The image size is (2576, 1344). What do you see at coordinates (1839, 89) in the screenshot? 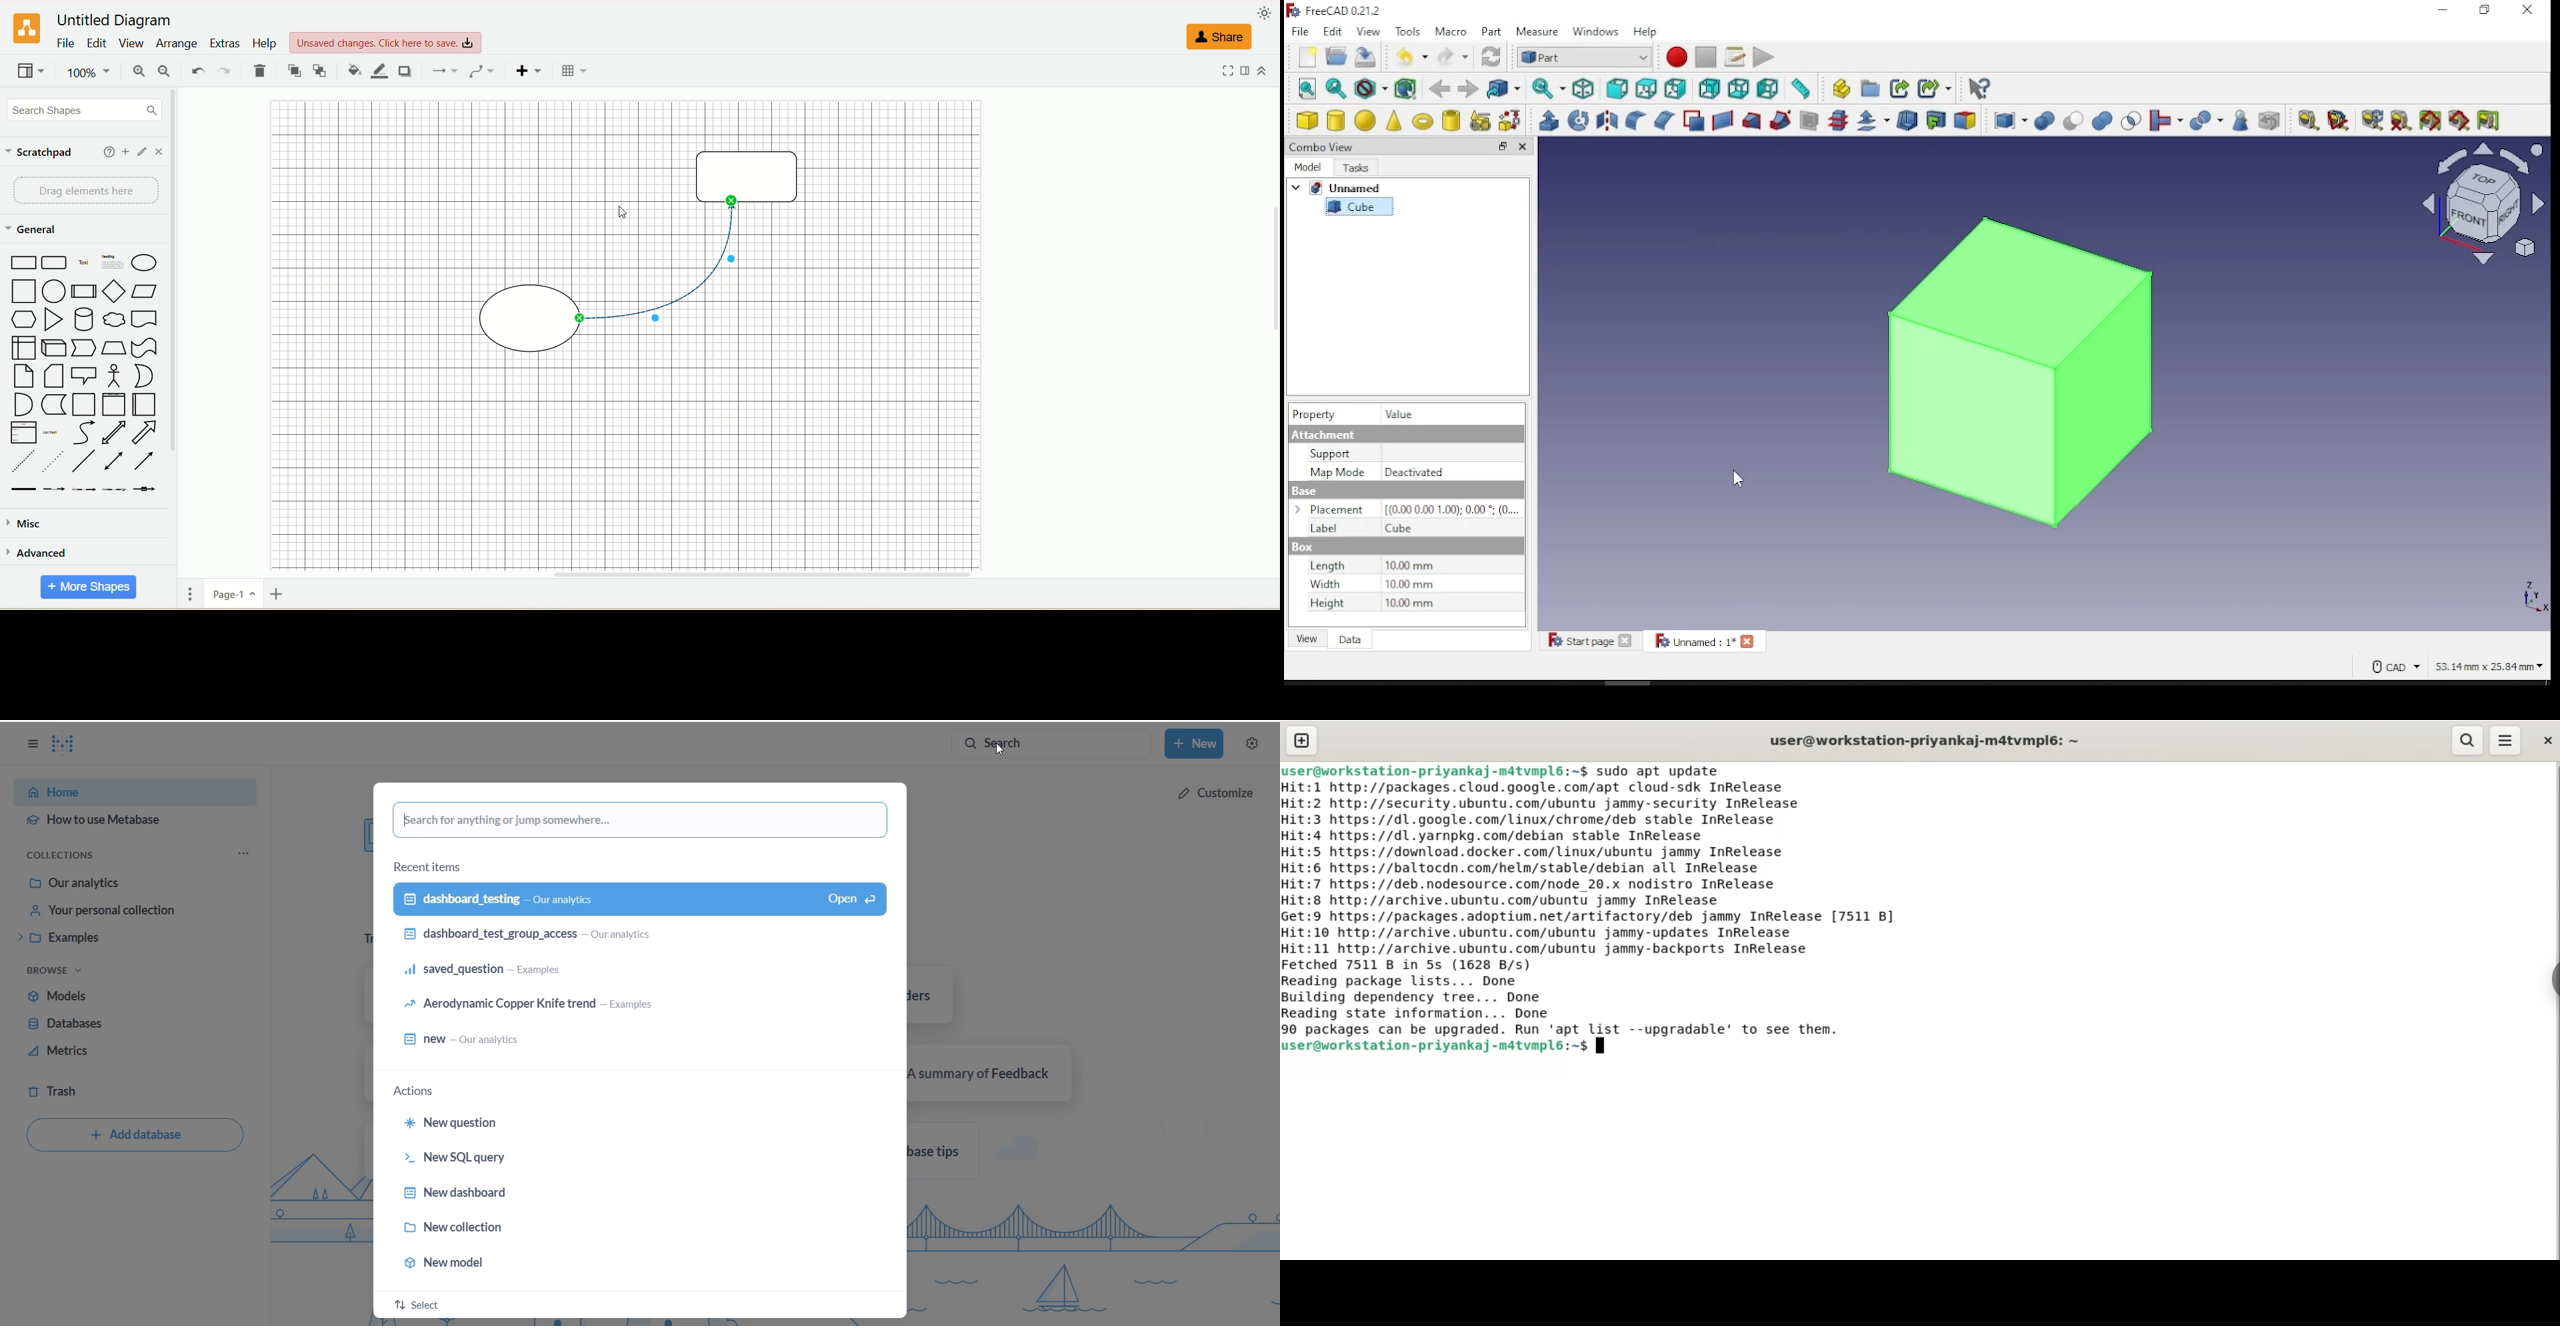
I see `create part` at bounding box center [1839, 89].